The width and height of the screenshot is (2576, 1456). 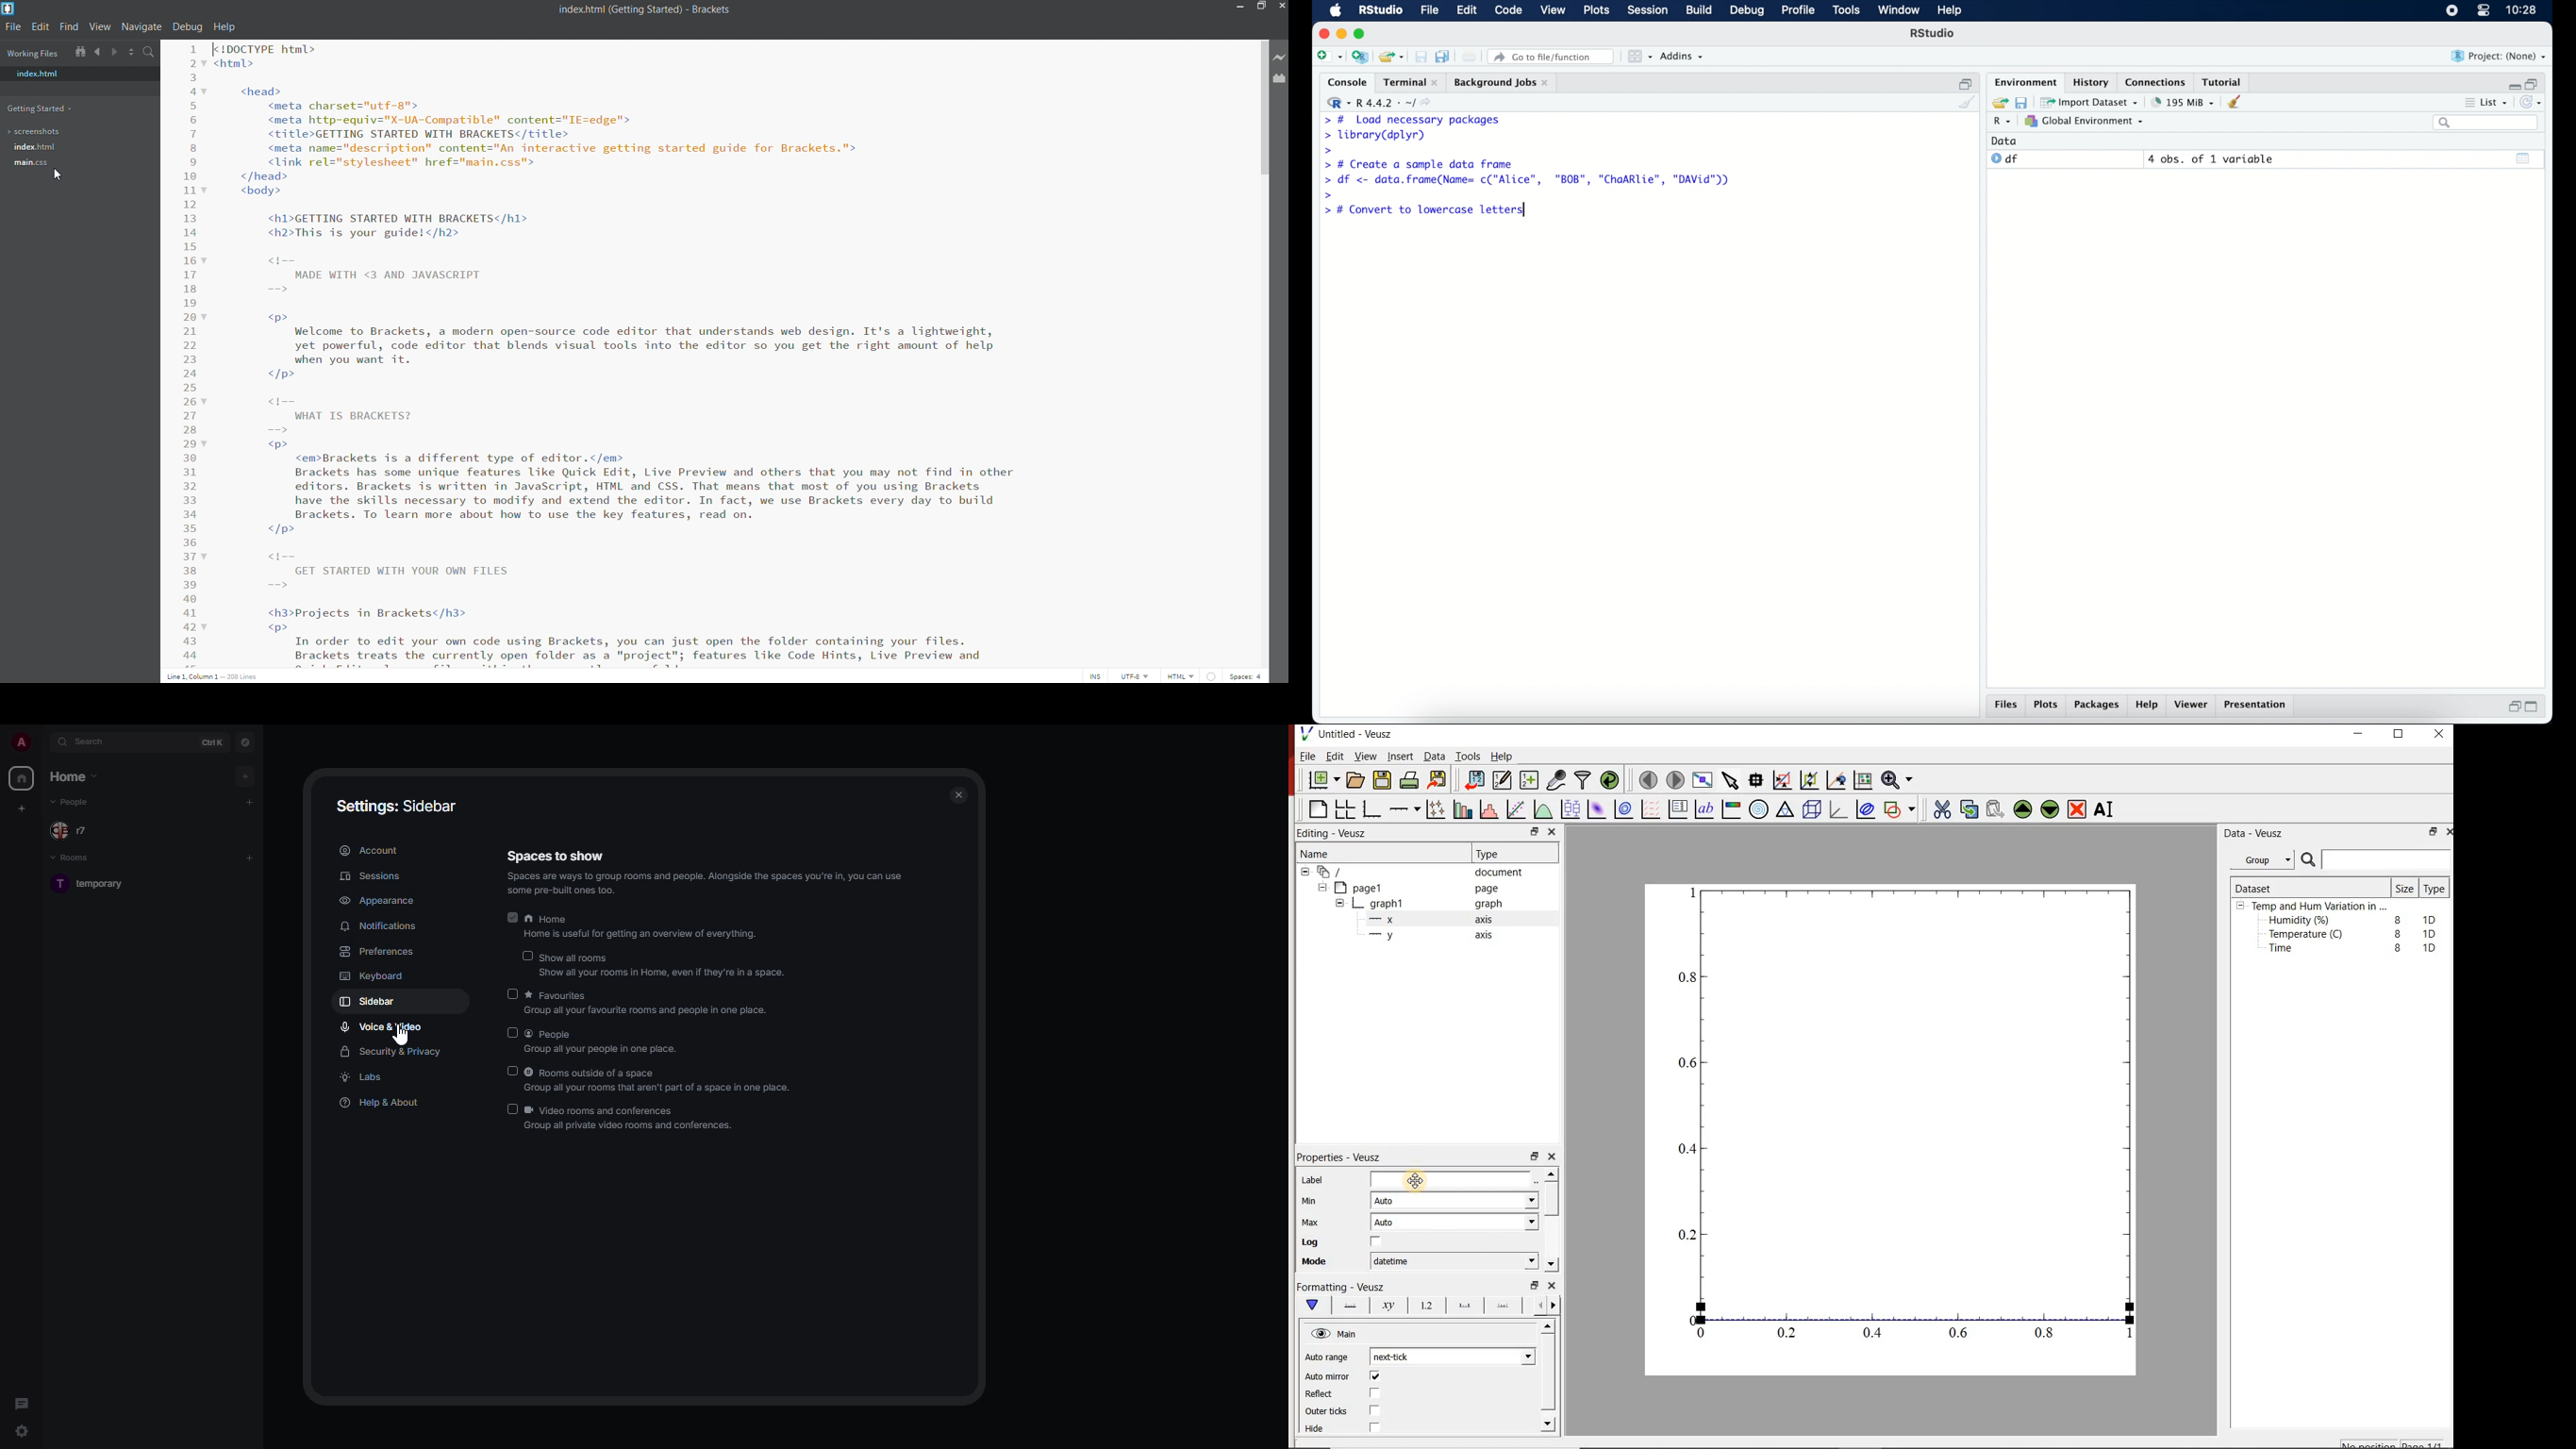 I want to click on > library(dplyr)|, so click(x=1378, y=136).